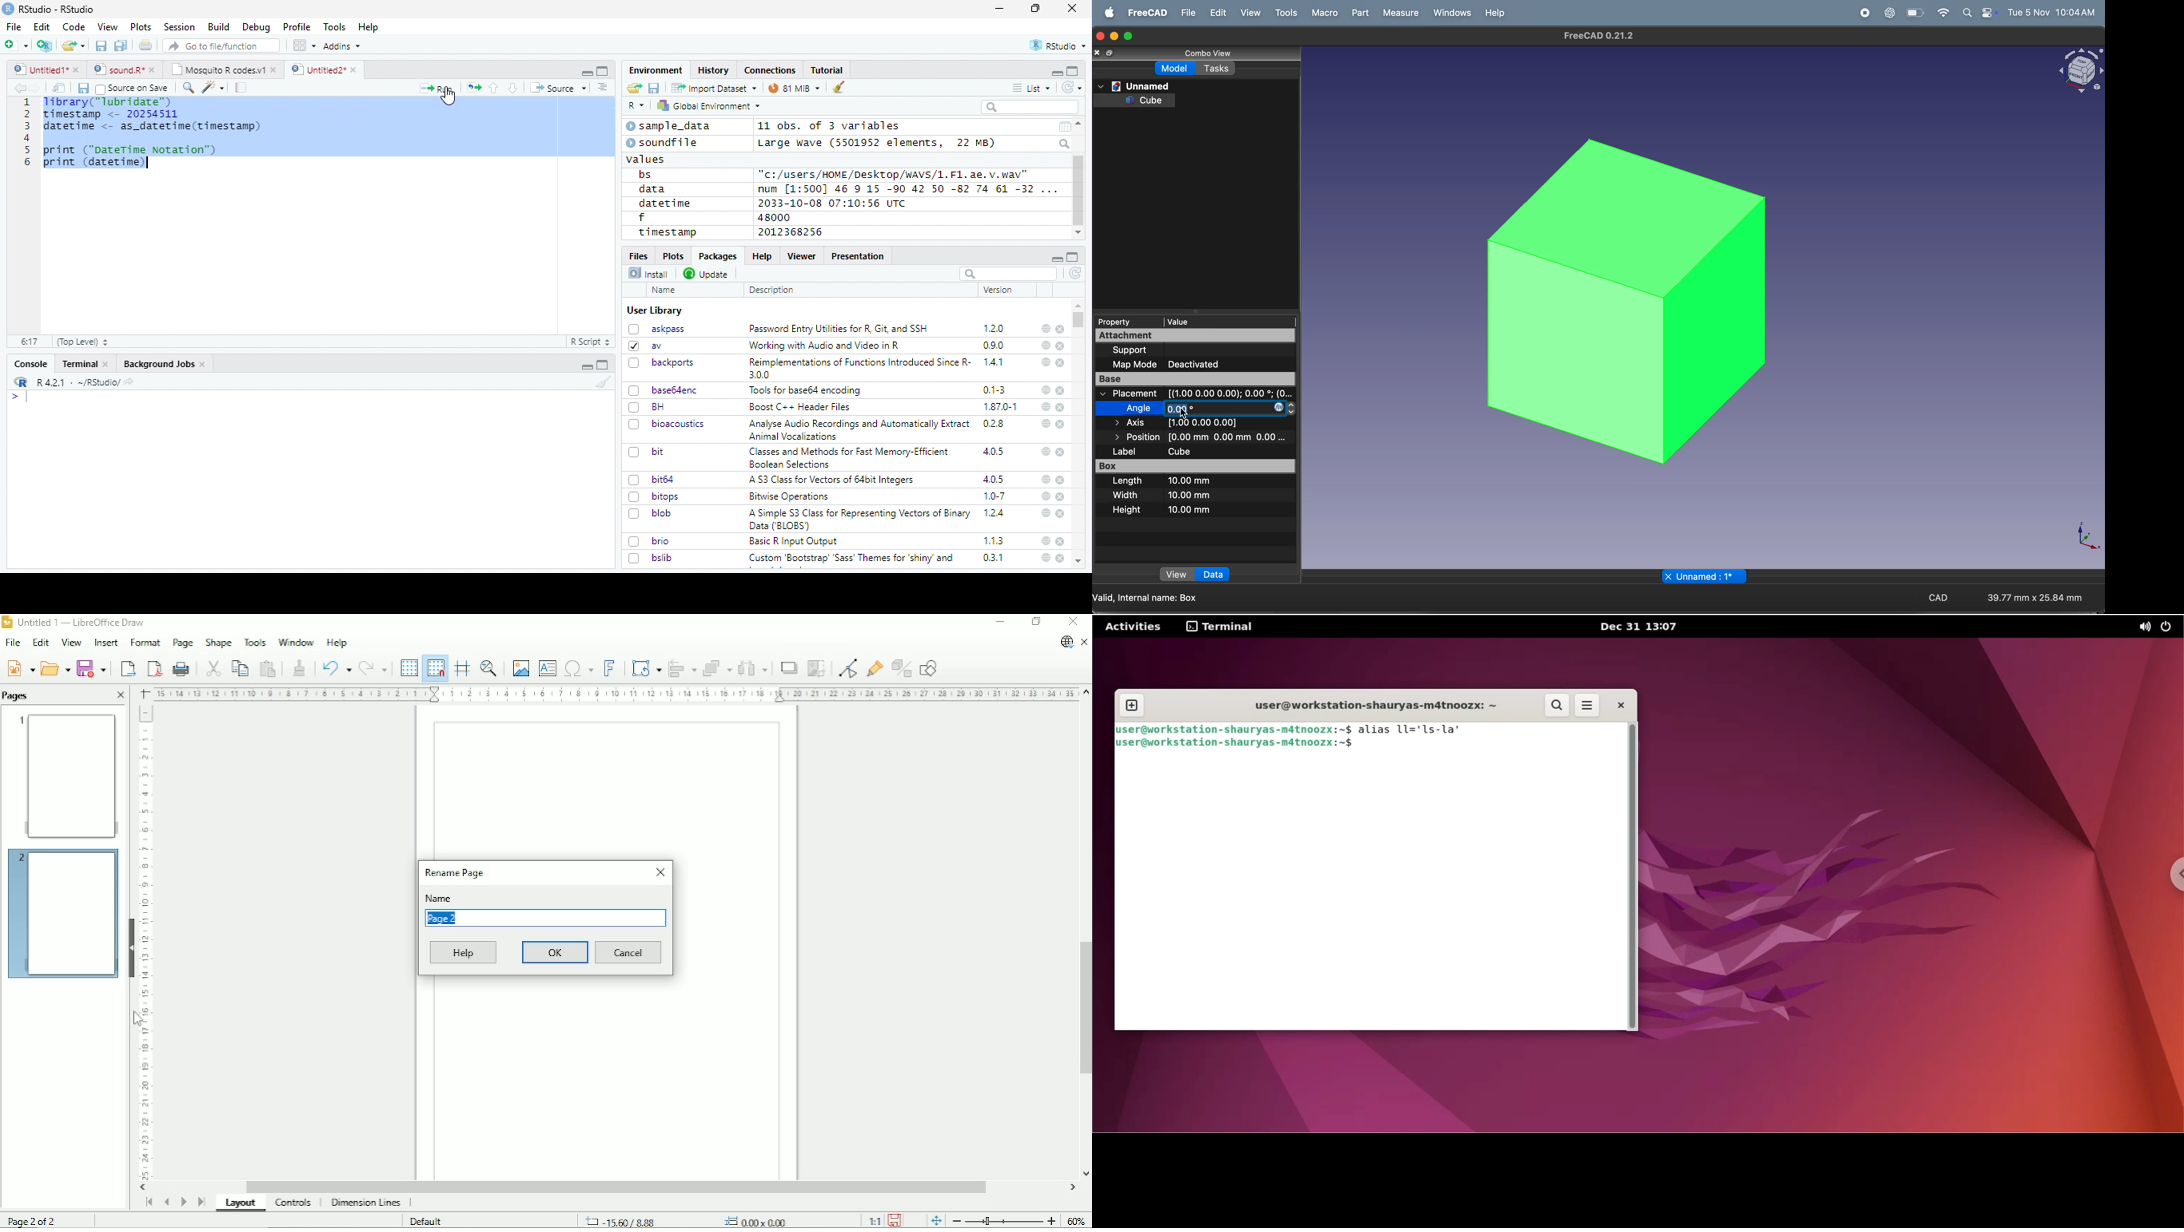 The image size is (2184, 1232). I want to click on Tools for baseb4 encoding, so click(807, 391).